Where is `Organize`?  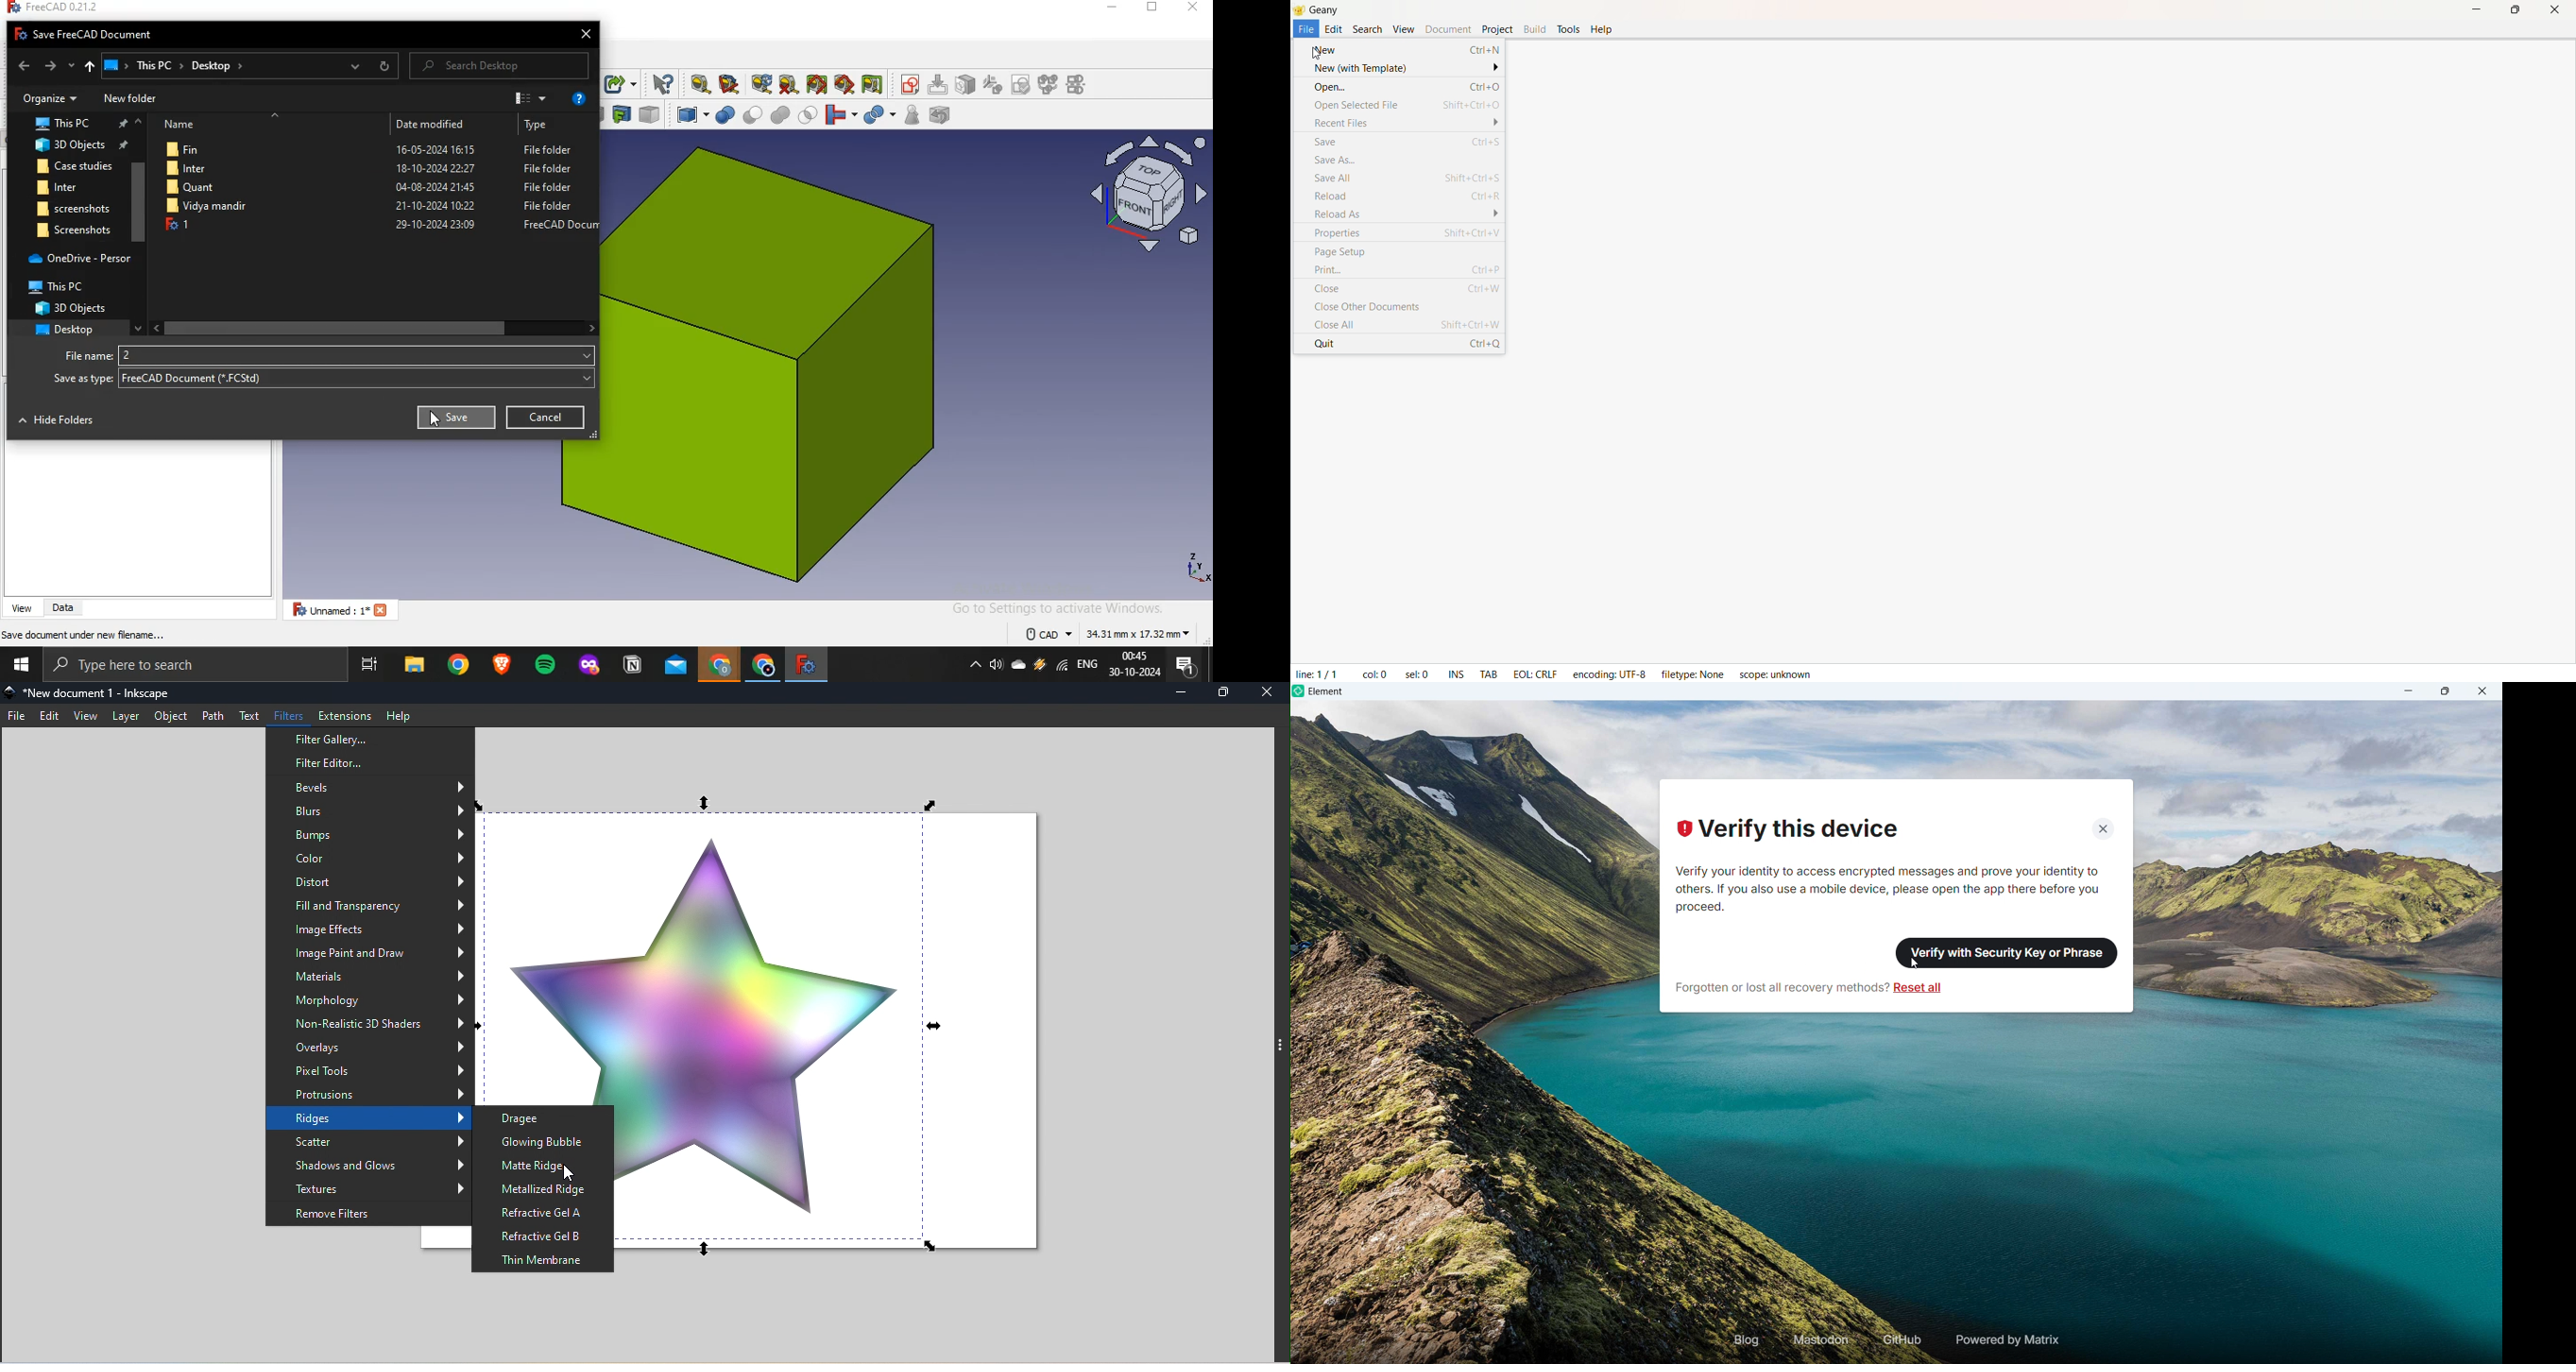
Organize is located at coordinates (45, 98).